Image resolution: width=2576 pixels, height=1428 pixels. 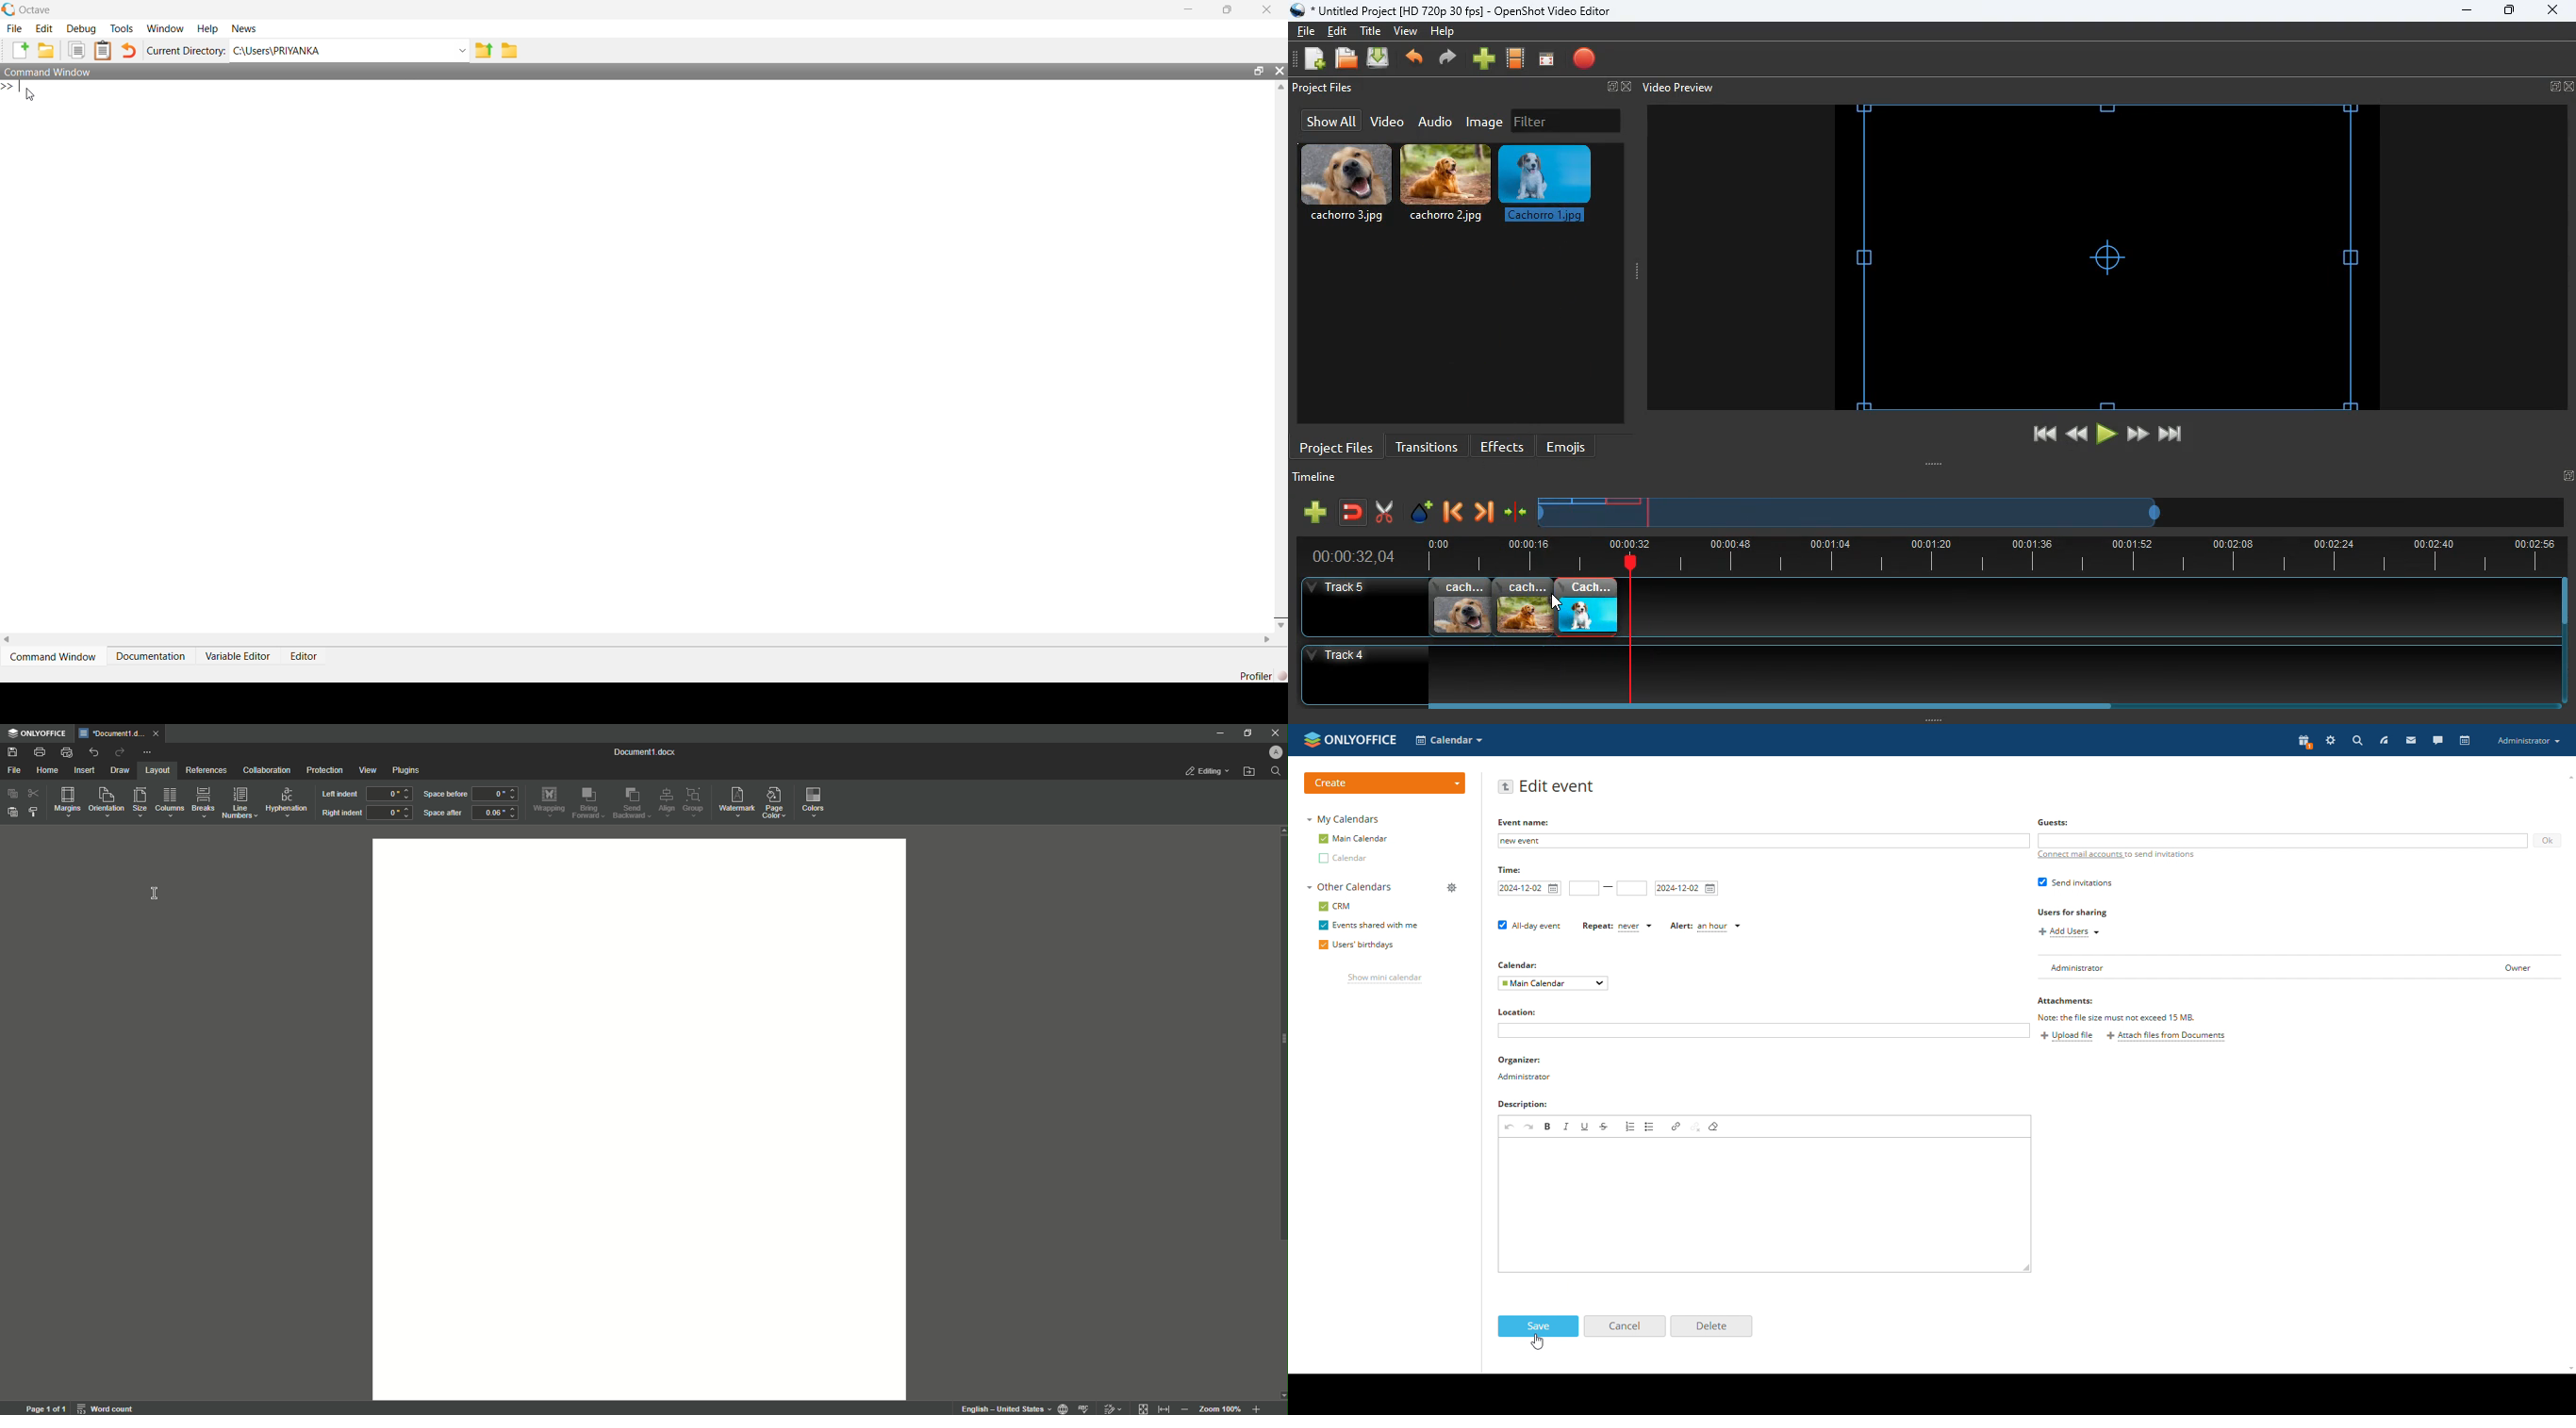 What do you see at coordinates (38, 733) in the screenshot?
I see `ONLYOFFICE` at bounding box center [38, 733].